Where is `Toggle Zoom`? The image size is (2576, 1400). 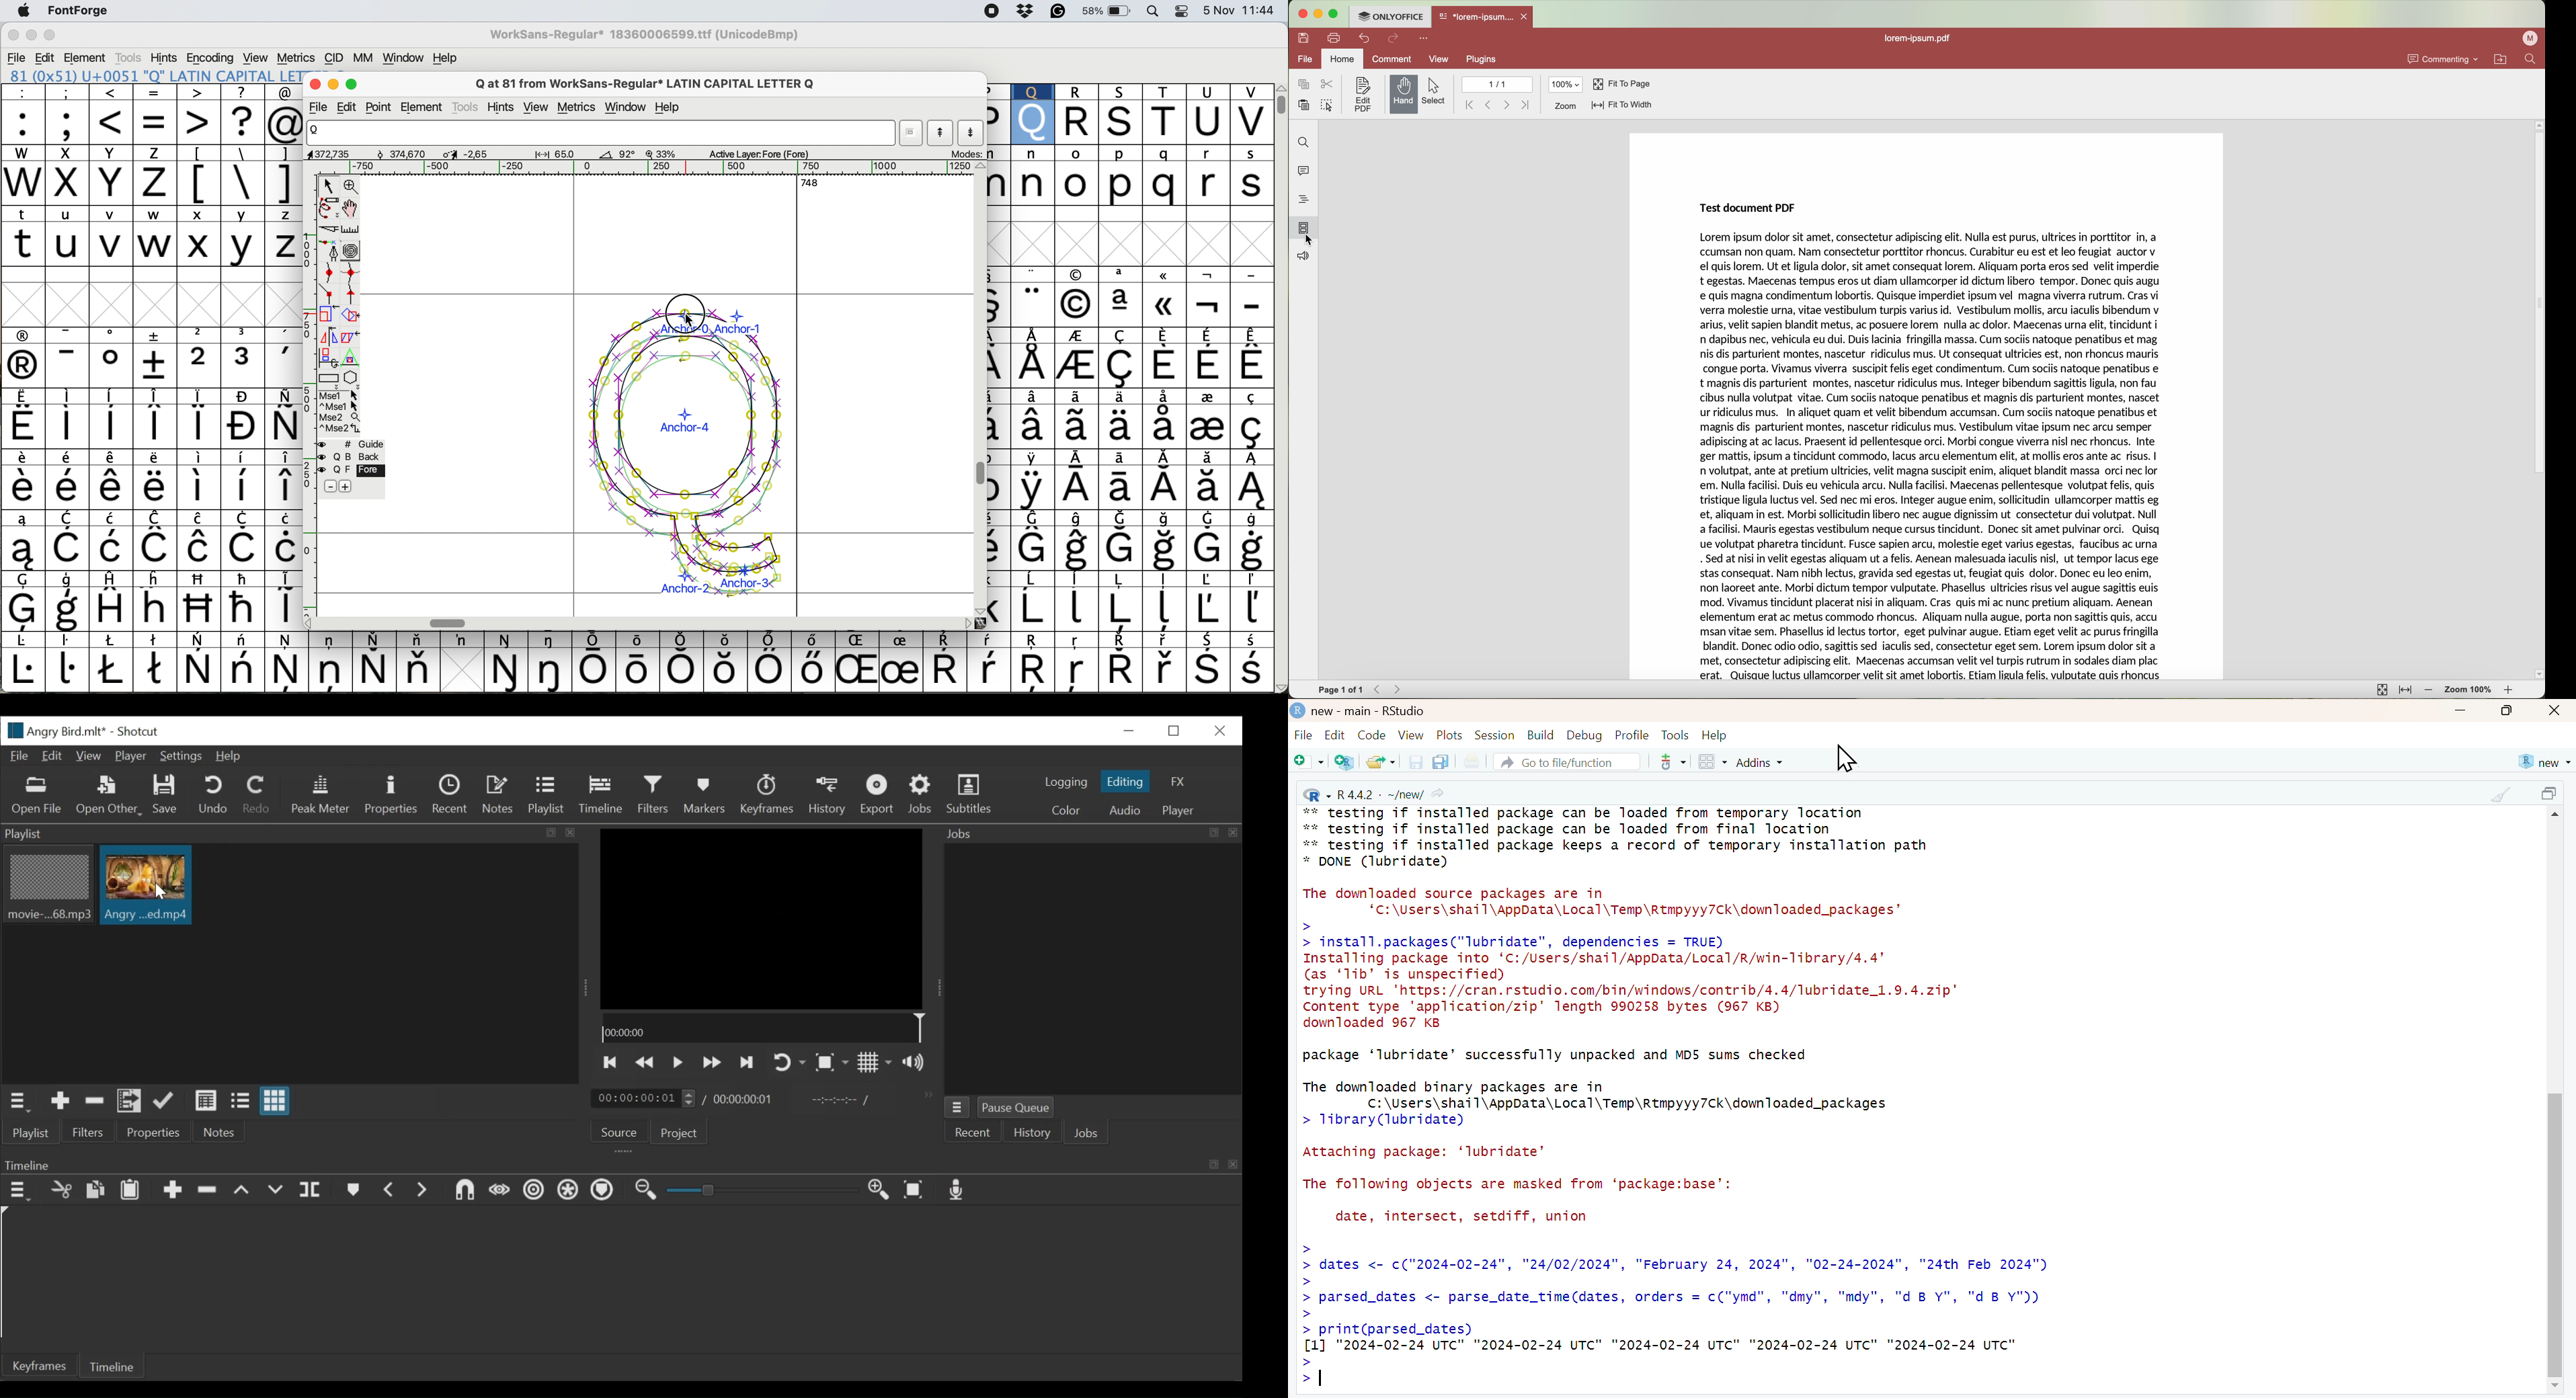
Toggle Zoom is located at coordinates (832, 1063).